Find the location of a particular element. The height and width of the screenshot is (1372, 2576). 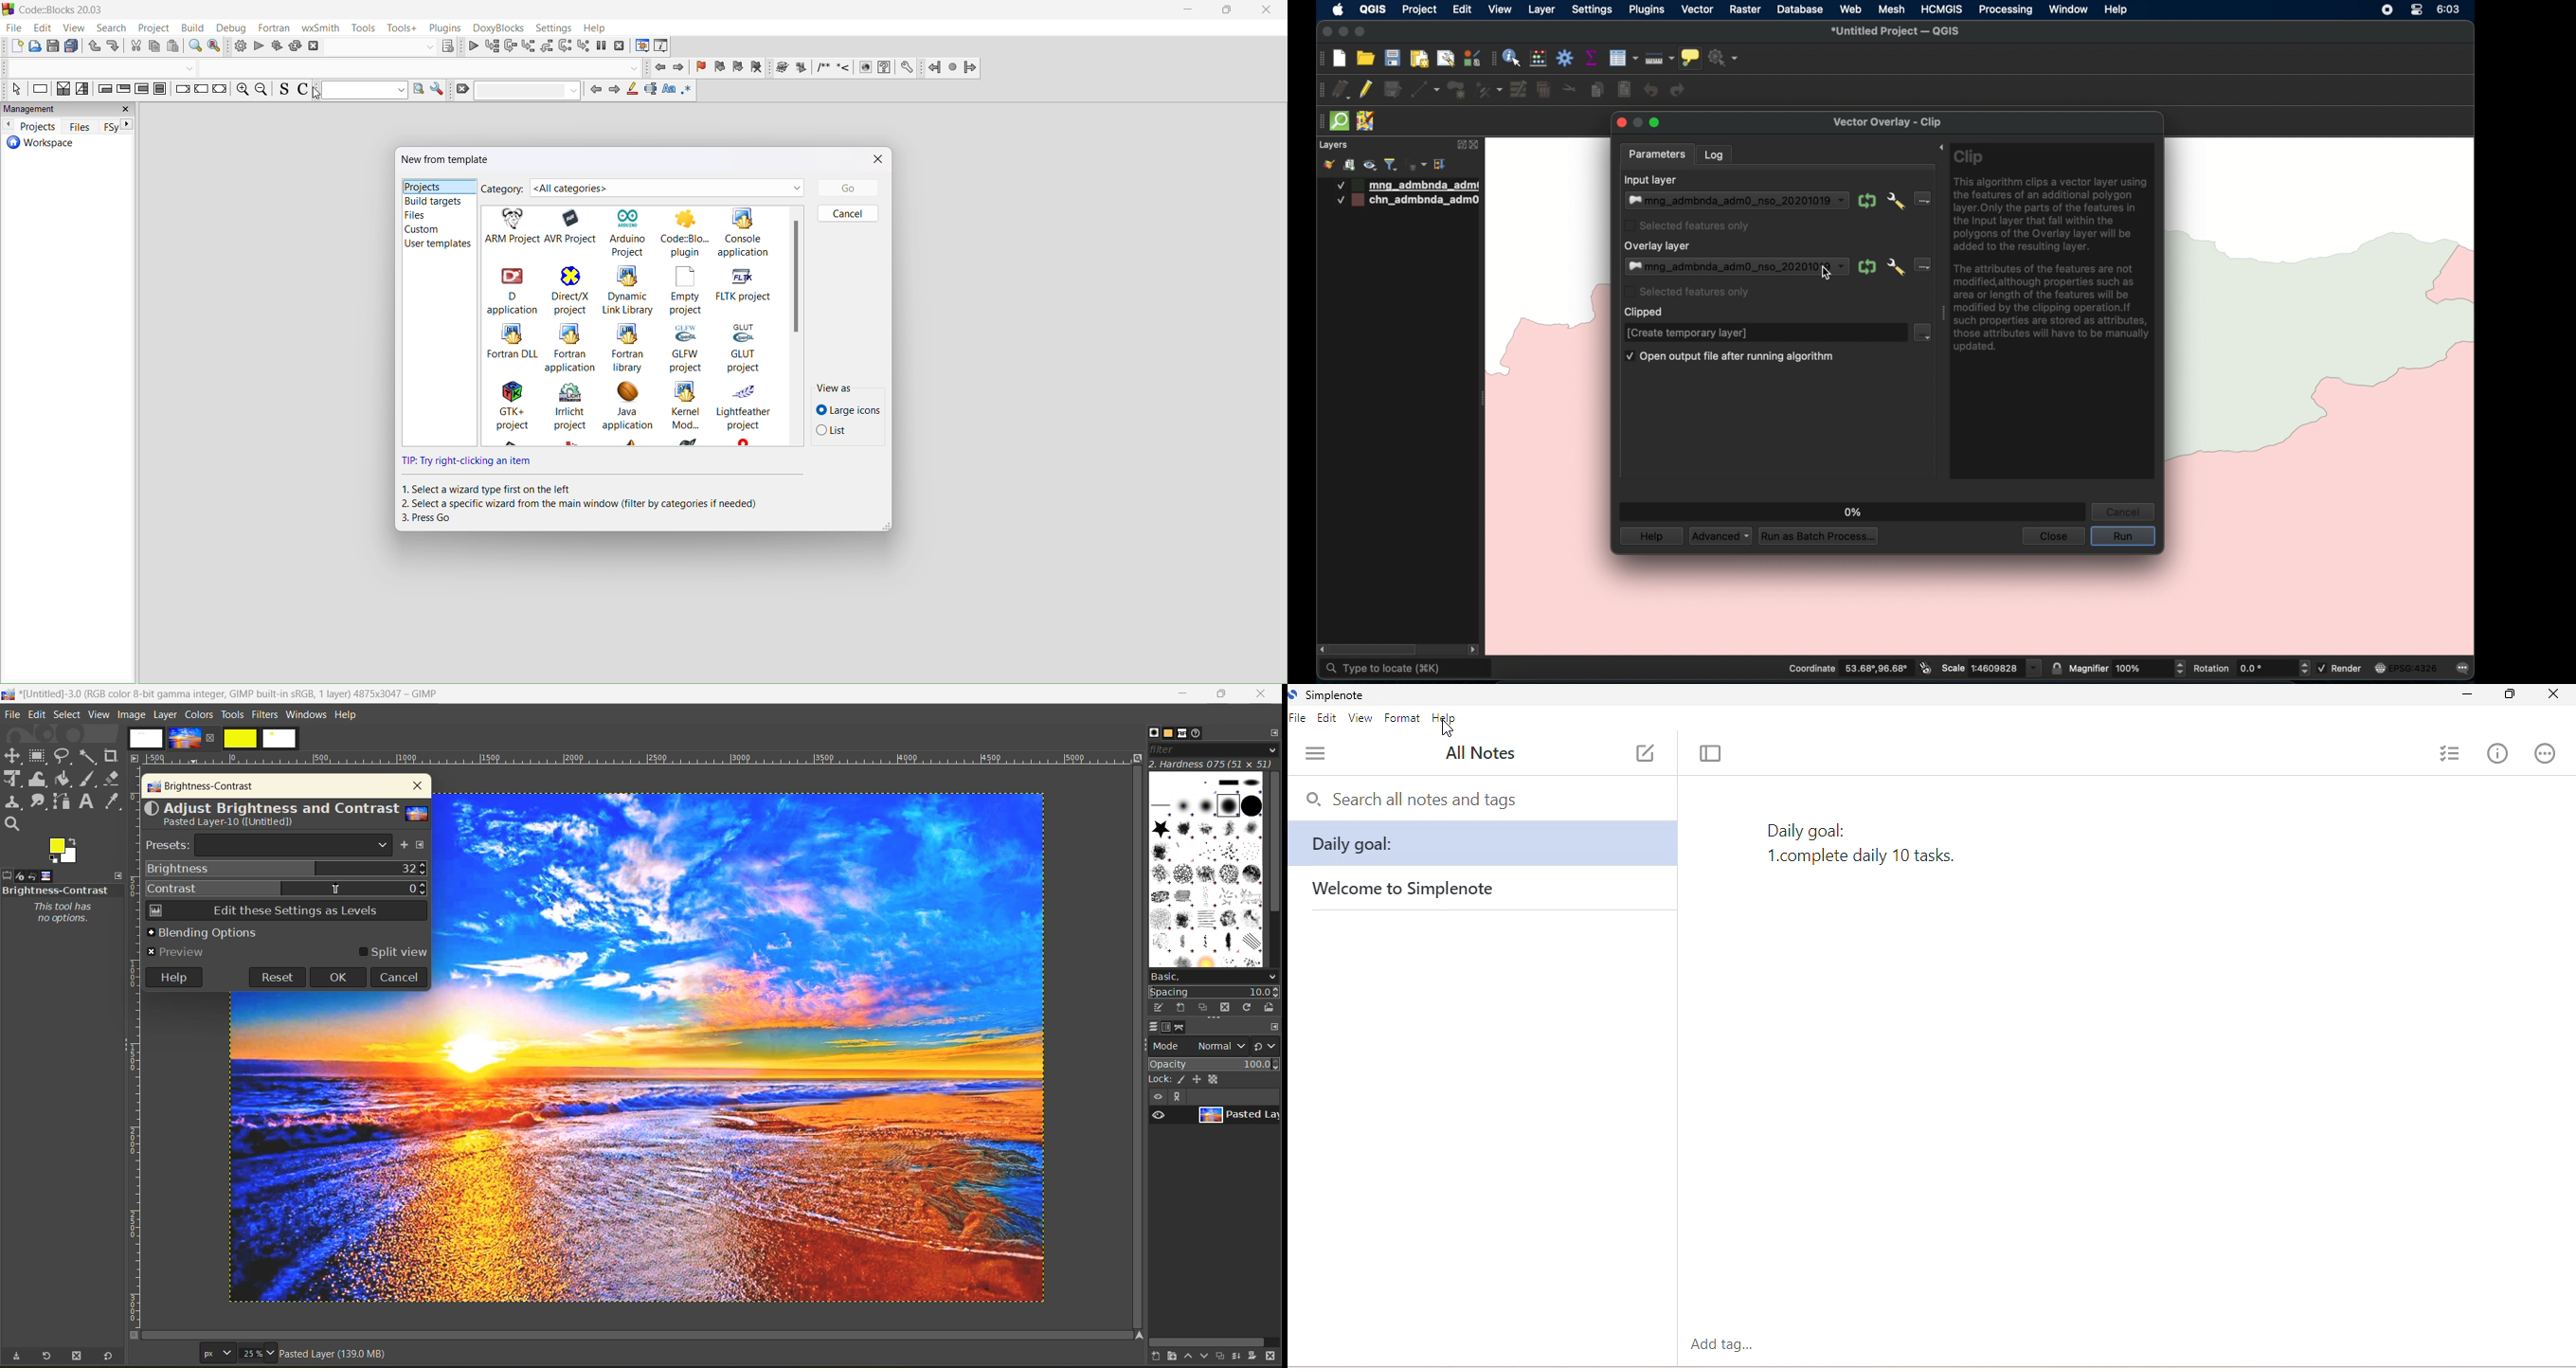

console applications is located at coordinates (753, 232).